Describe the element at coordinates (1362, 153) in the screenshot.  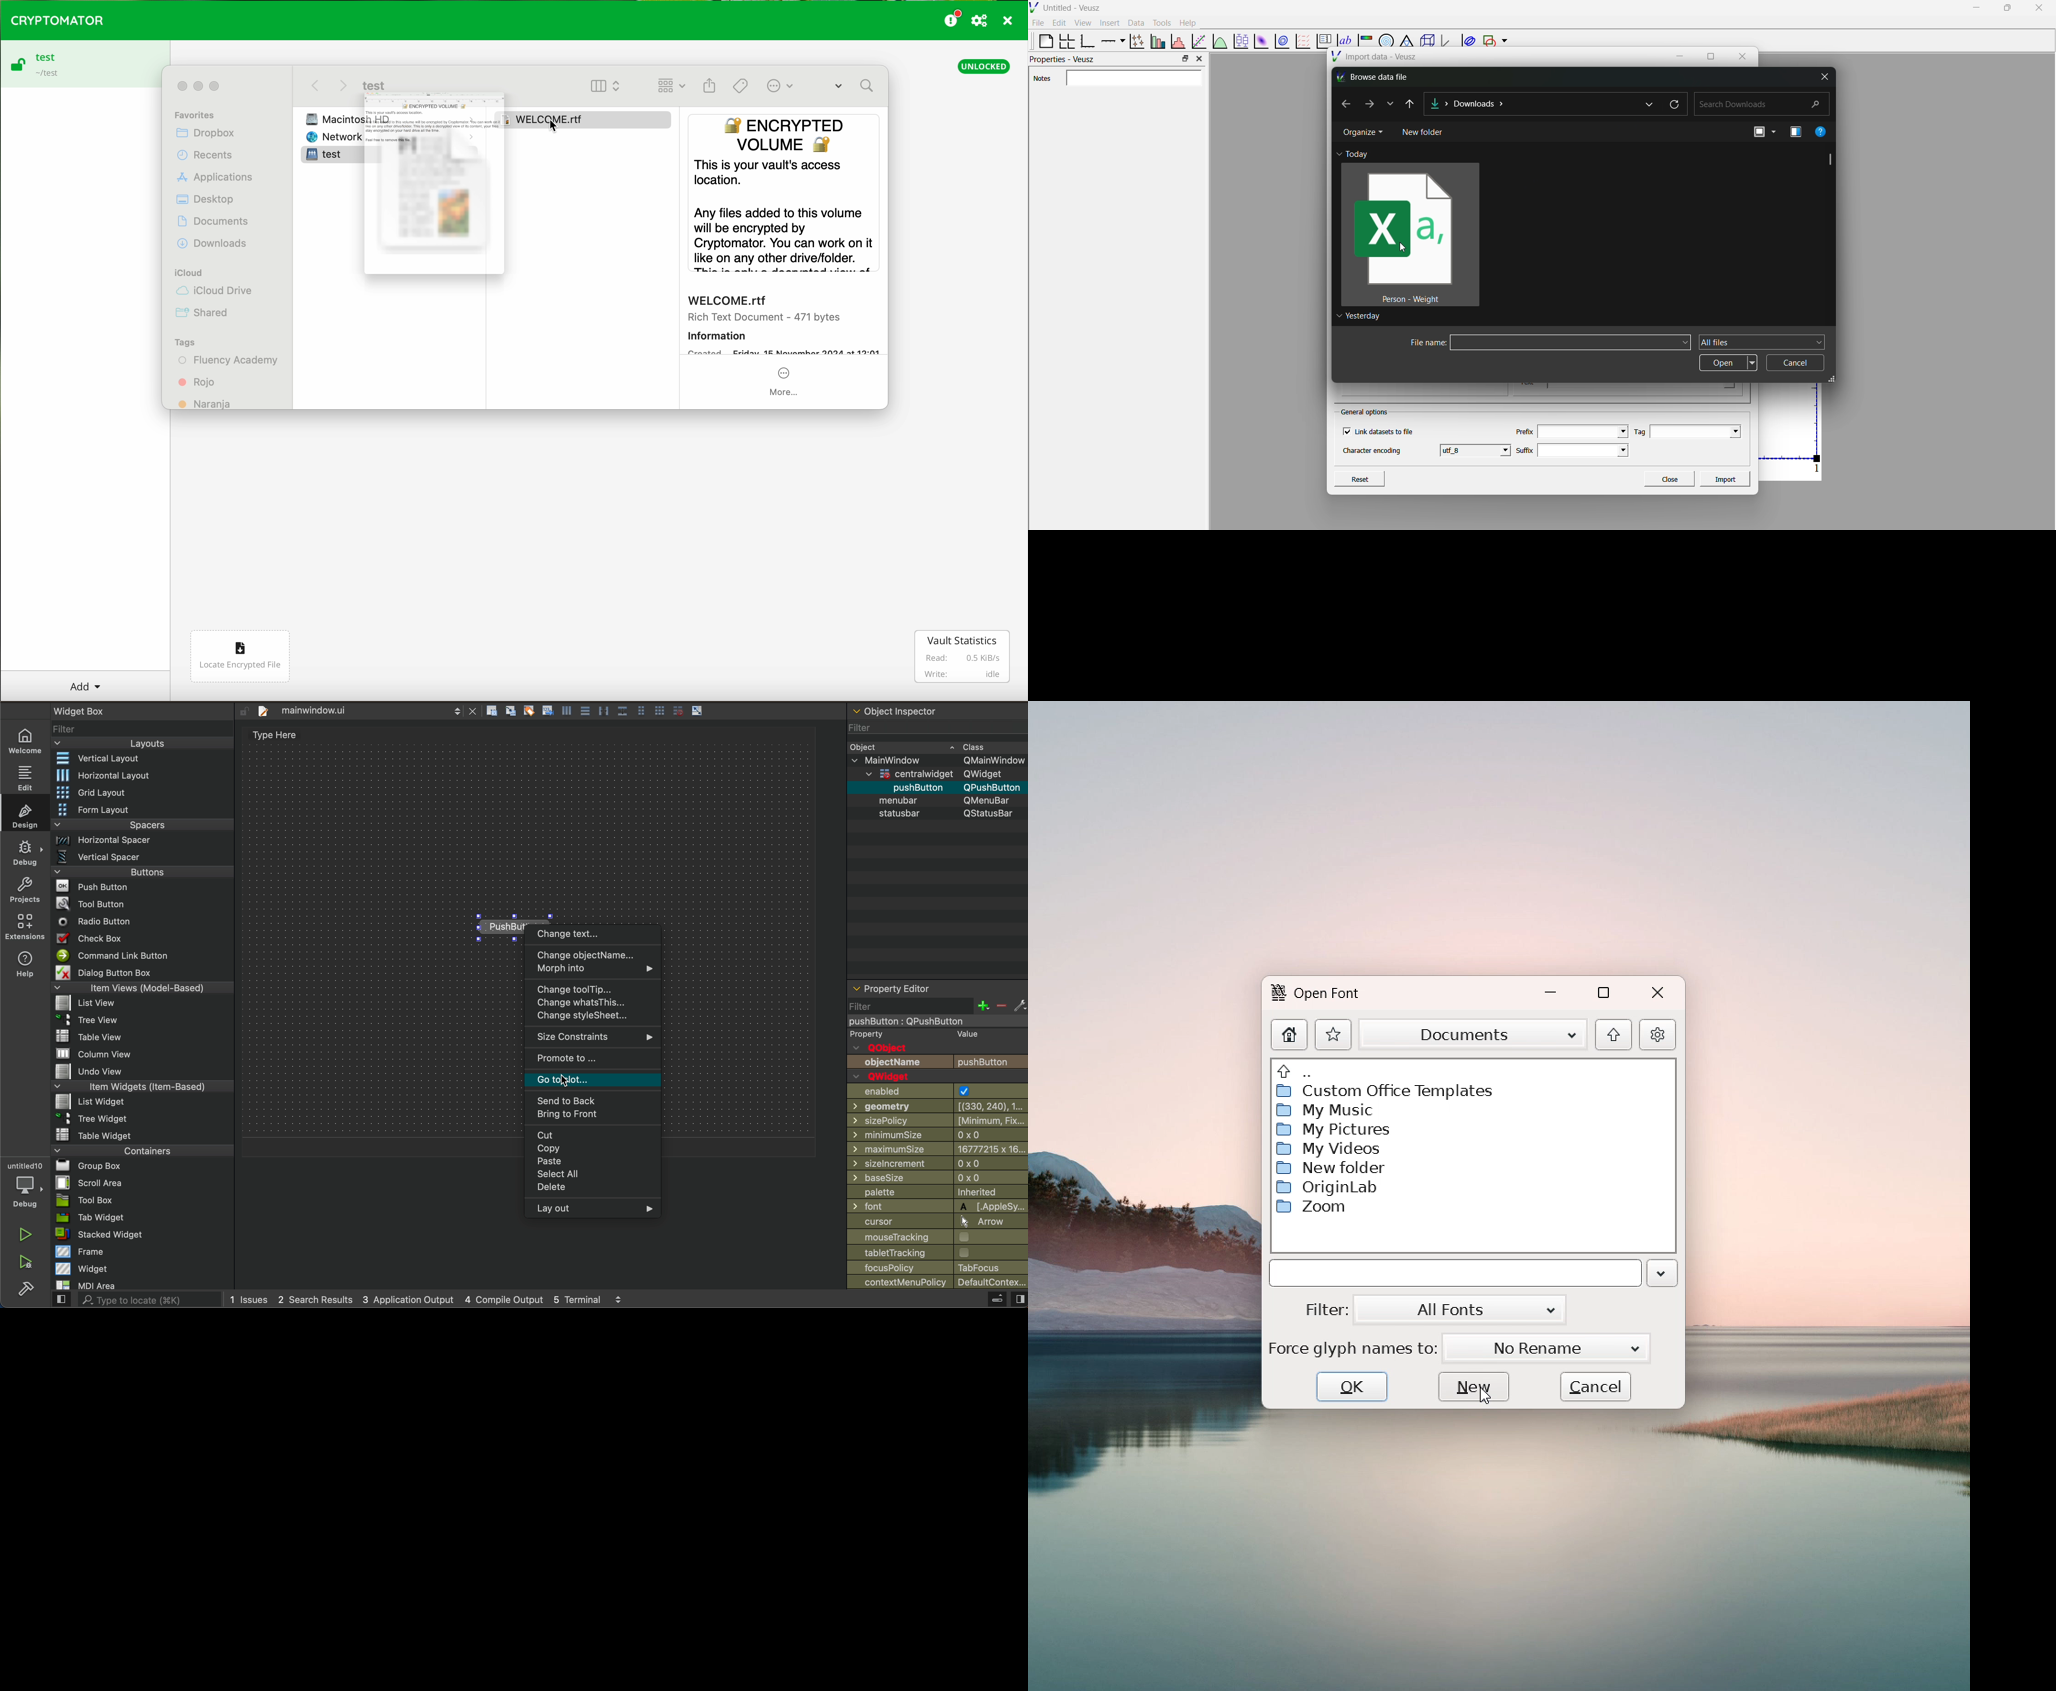
I see `today` at that location.